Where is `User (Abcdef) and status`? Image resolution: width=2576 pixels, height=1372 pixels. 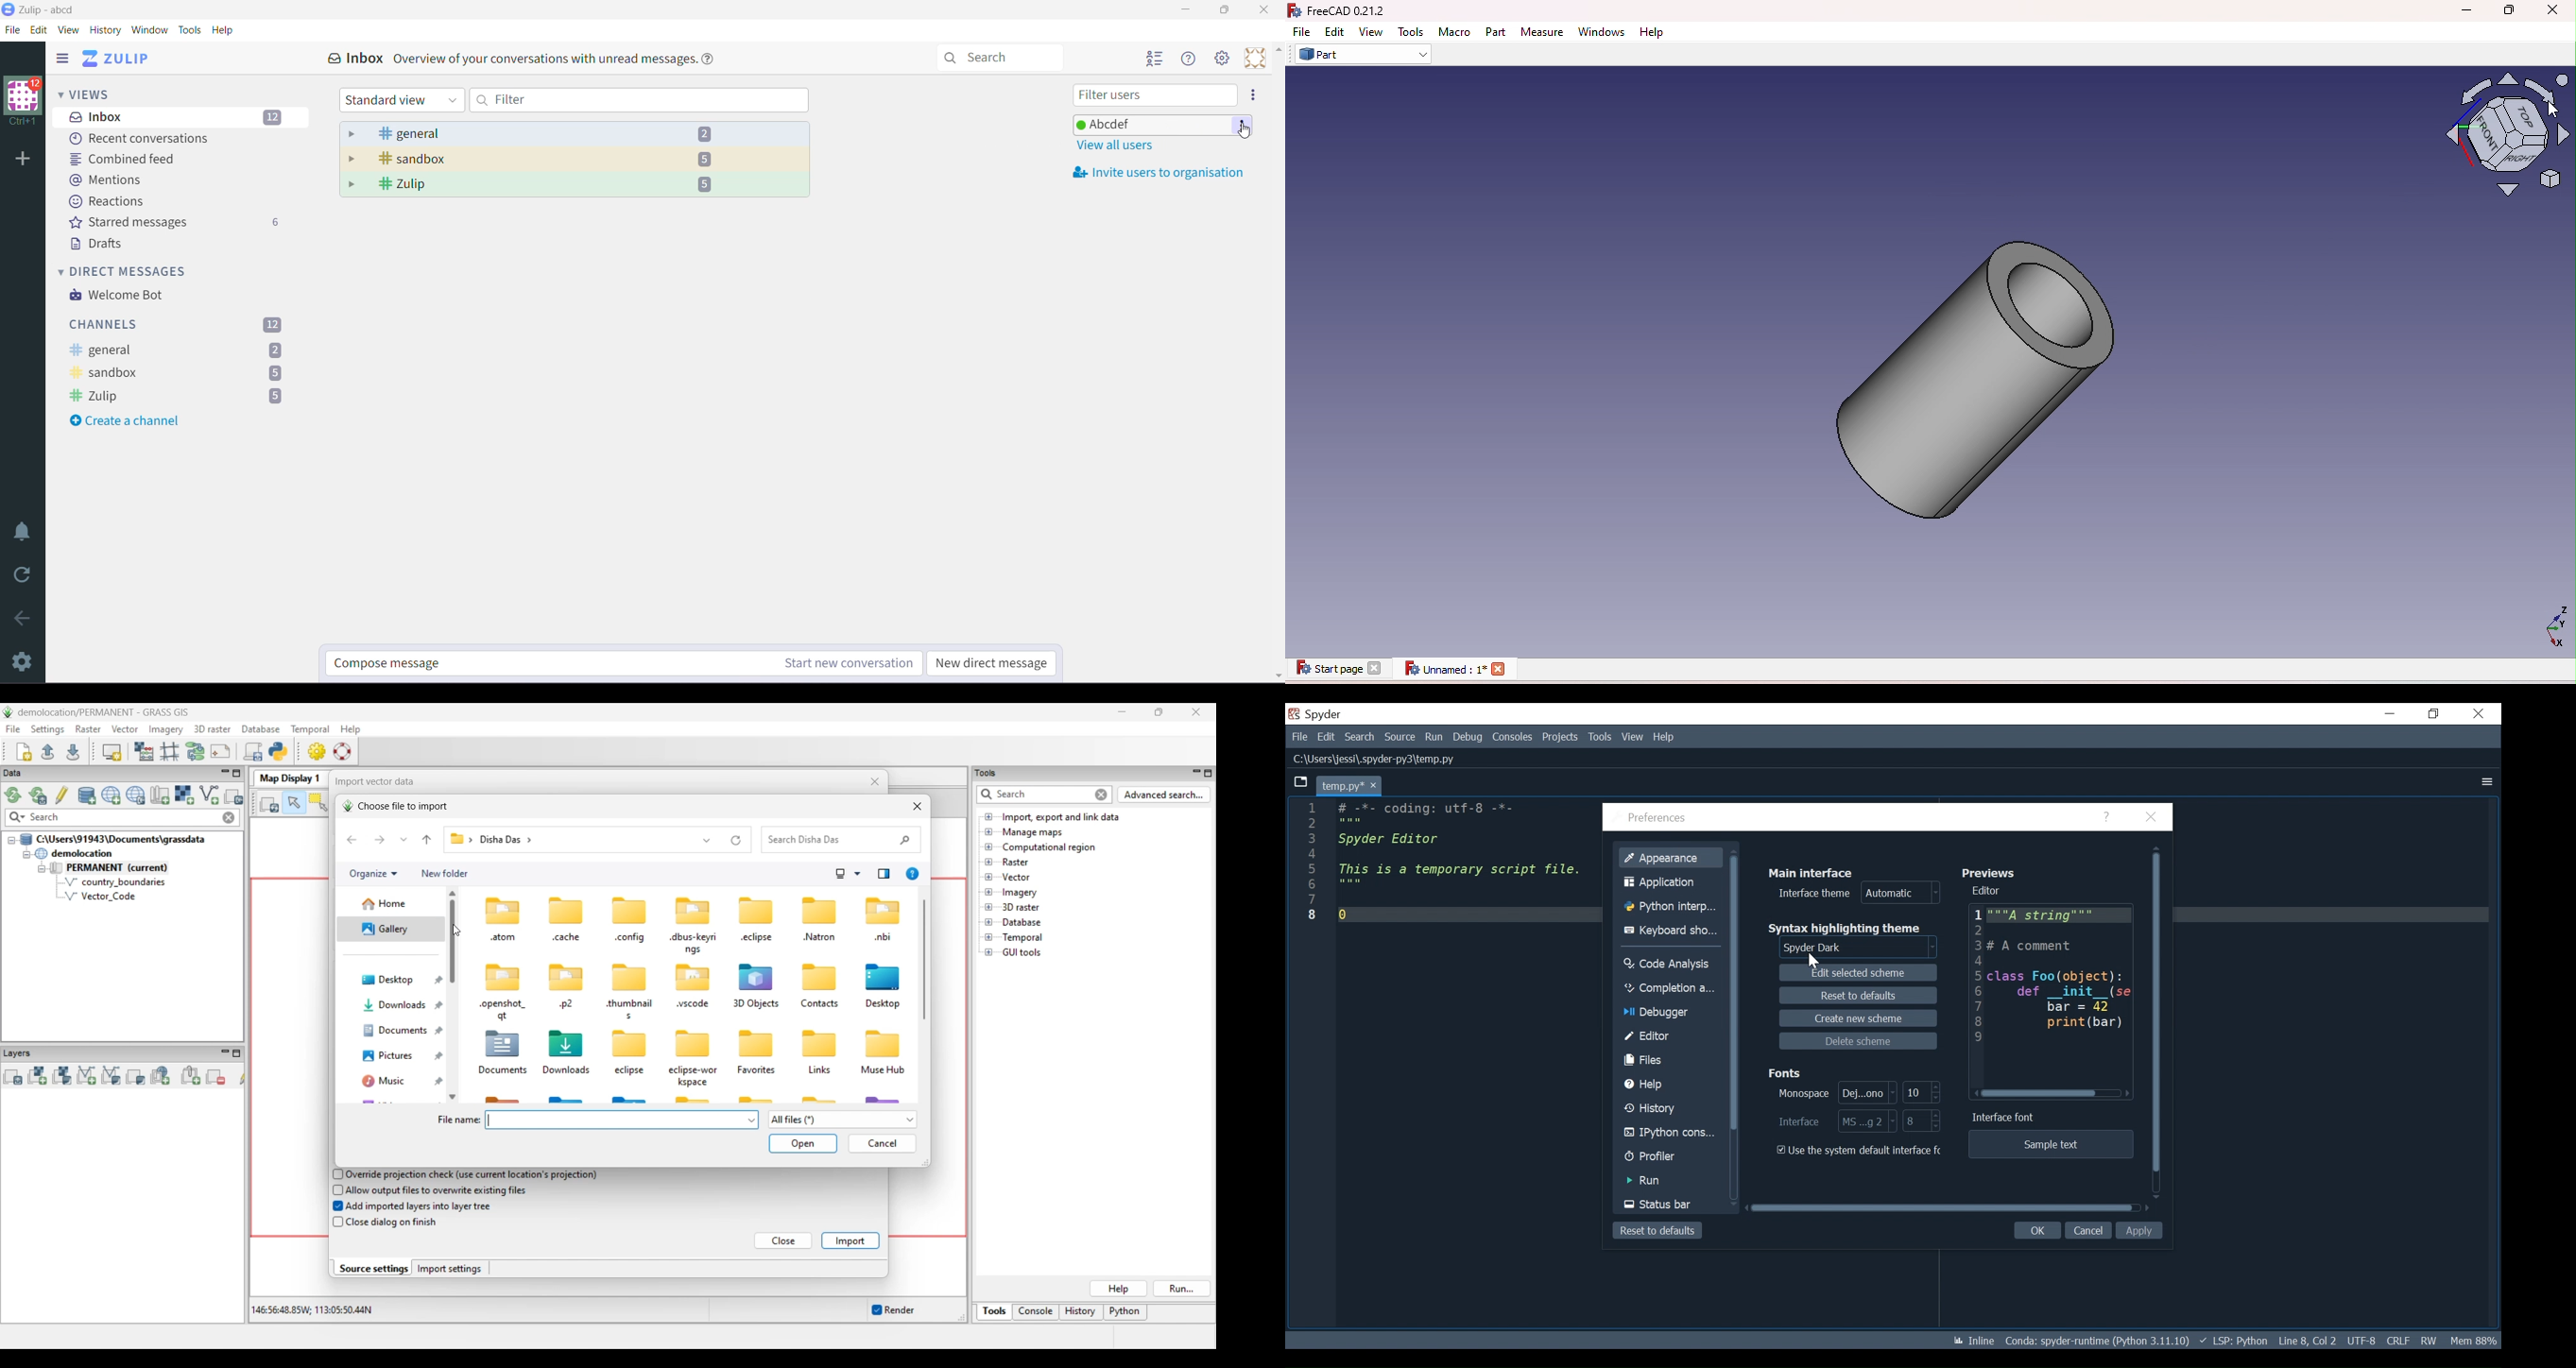
User (Abcdef) and status is located at coordinates (1151, 122).